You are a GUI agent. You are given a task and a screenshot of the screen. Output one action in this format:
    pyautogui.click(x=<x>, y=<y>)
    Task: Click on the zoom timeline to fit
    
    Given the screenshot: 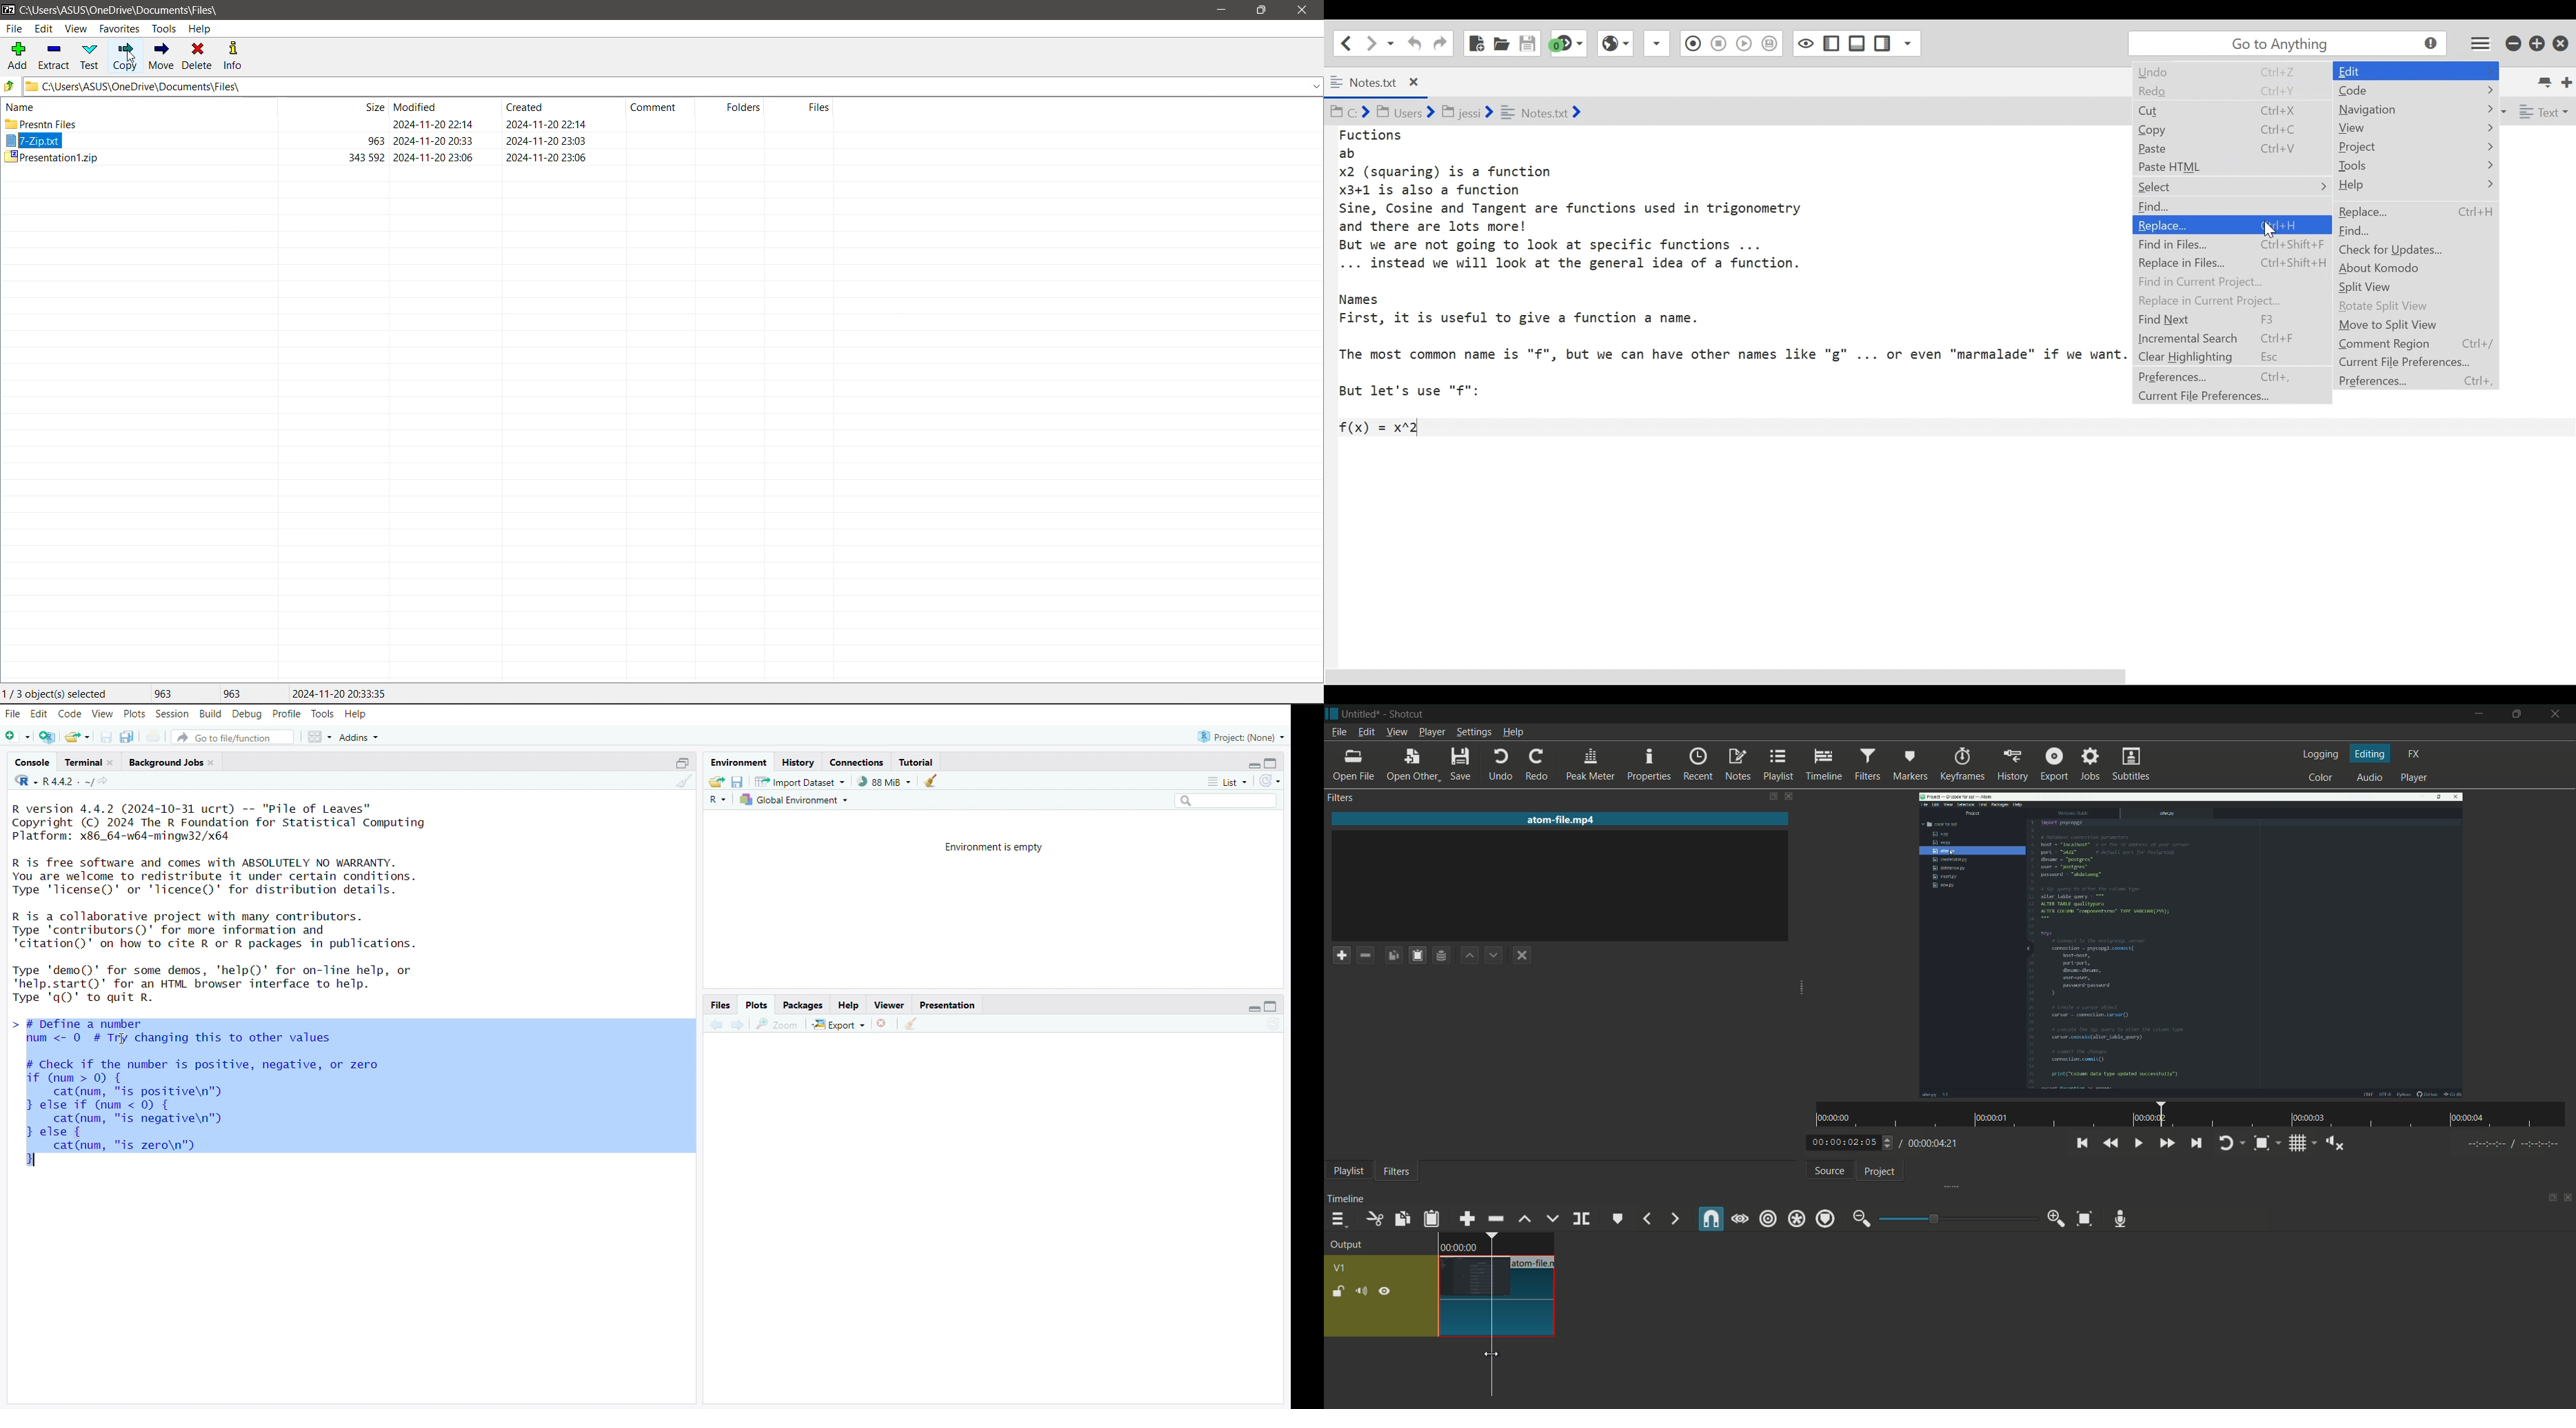 What is the action you would take?
    pyautogui.click(x=2084, y=1219)
    